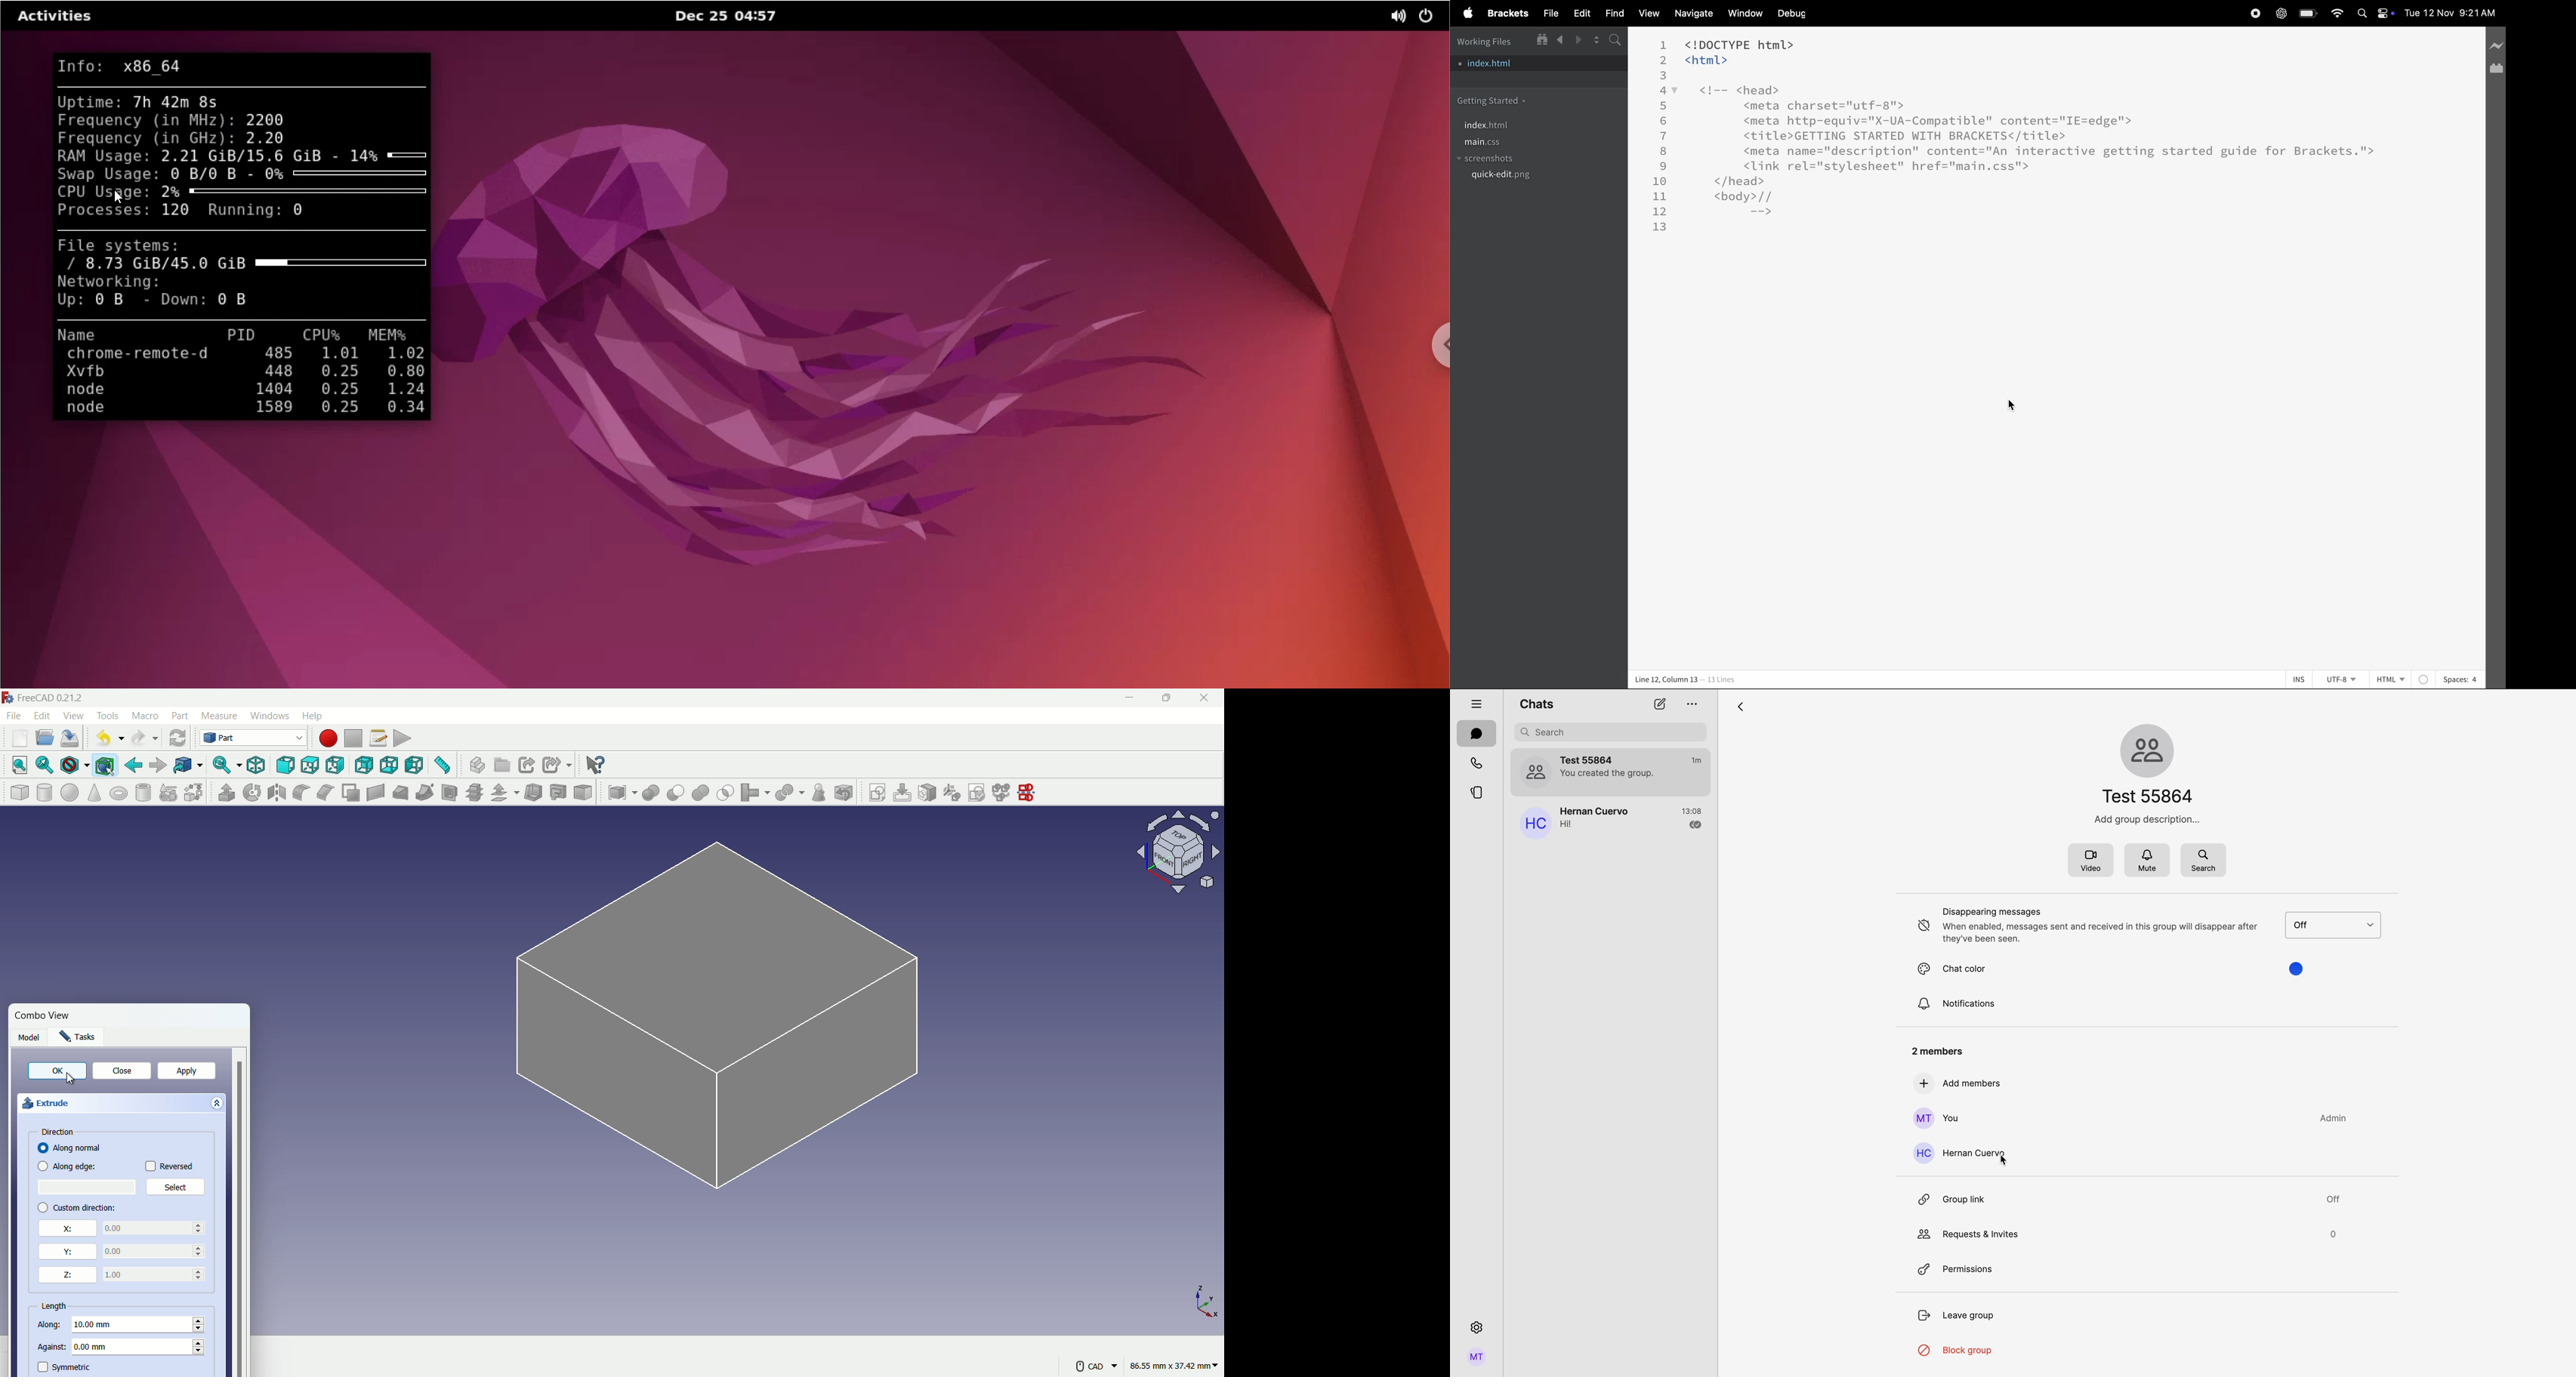  Describe the element at coordinates (1537, 703) in the screenshot. I see `chats` at that location.